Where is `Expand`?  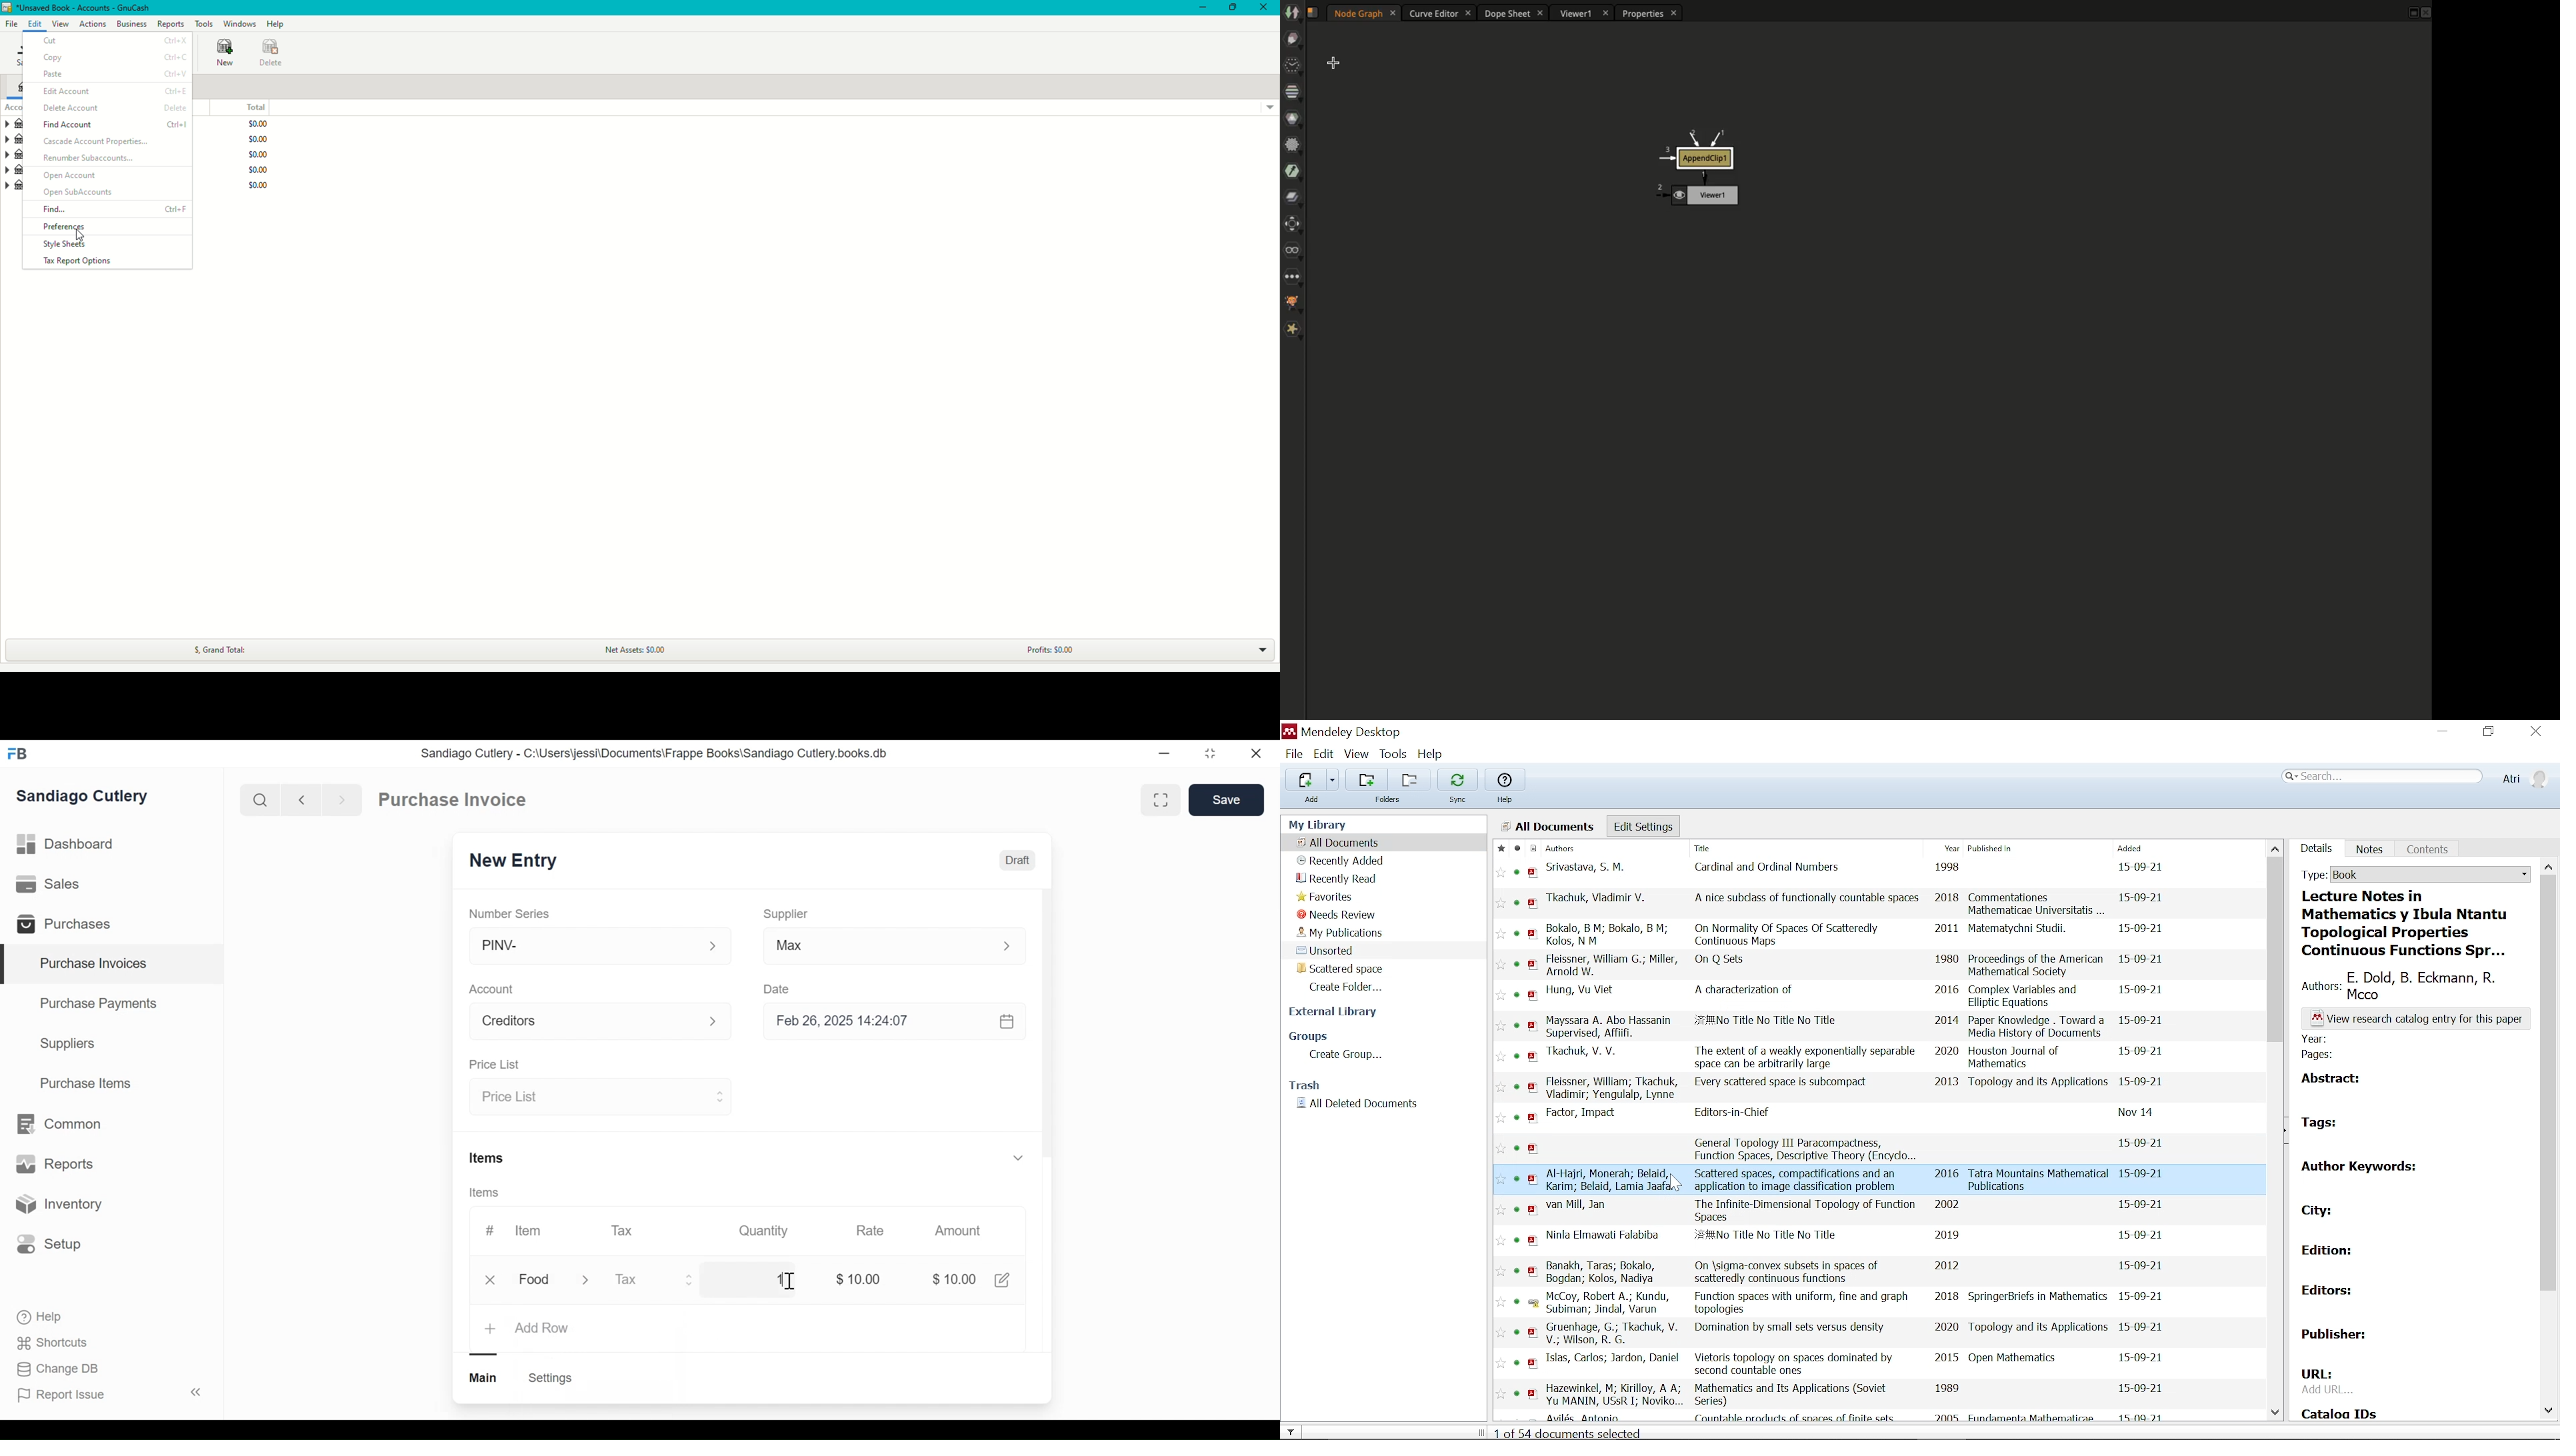
Expand is located at coordinates (719, 1095).